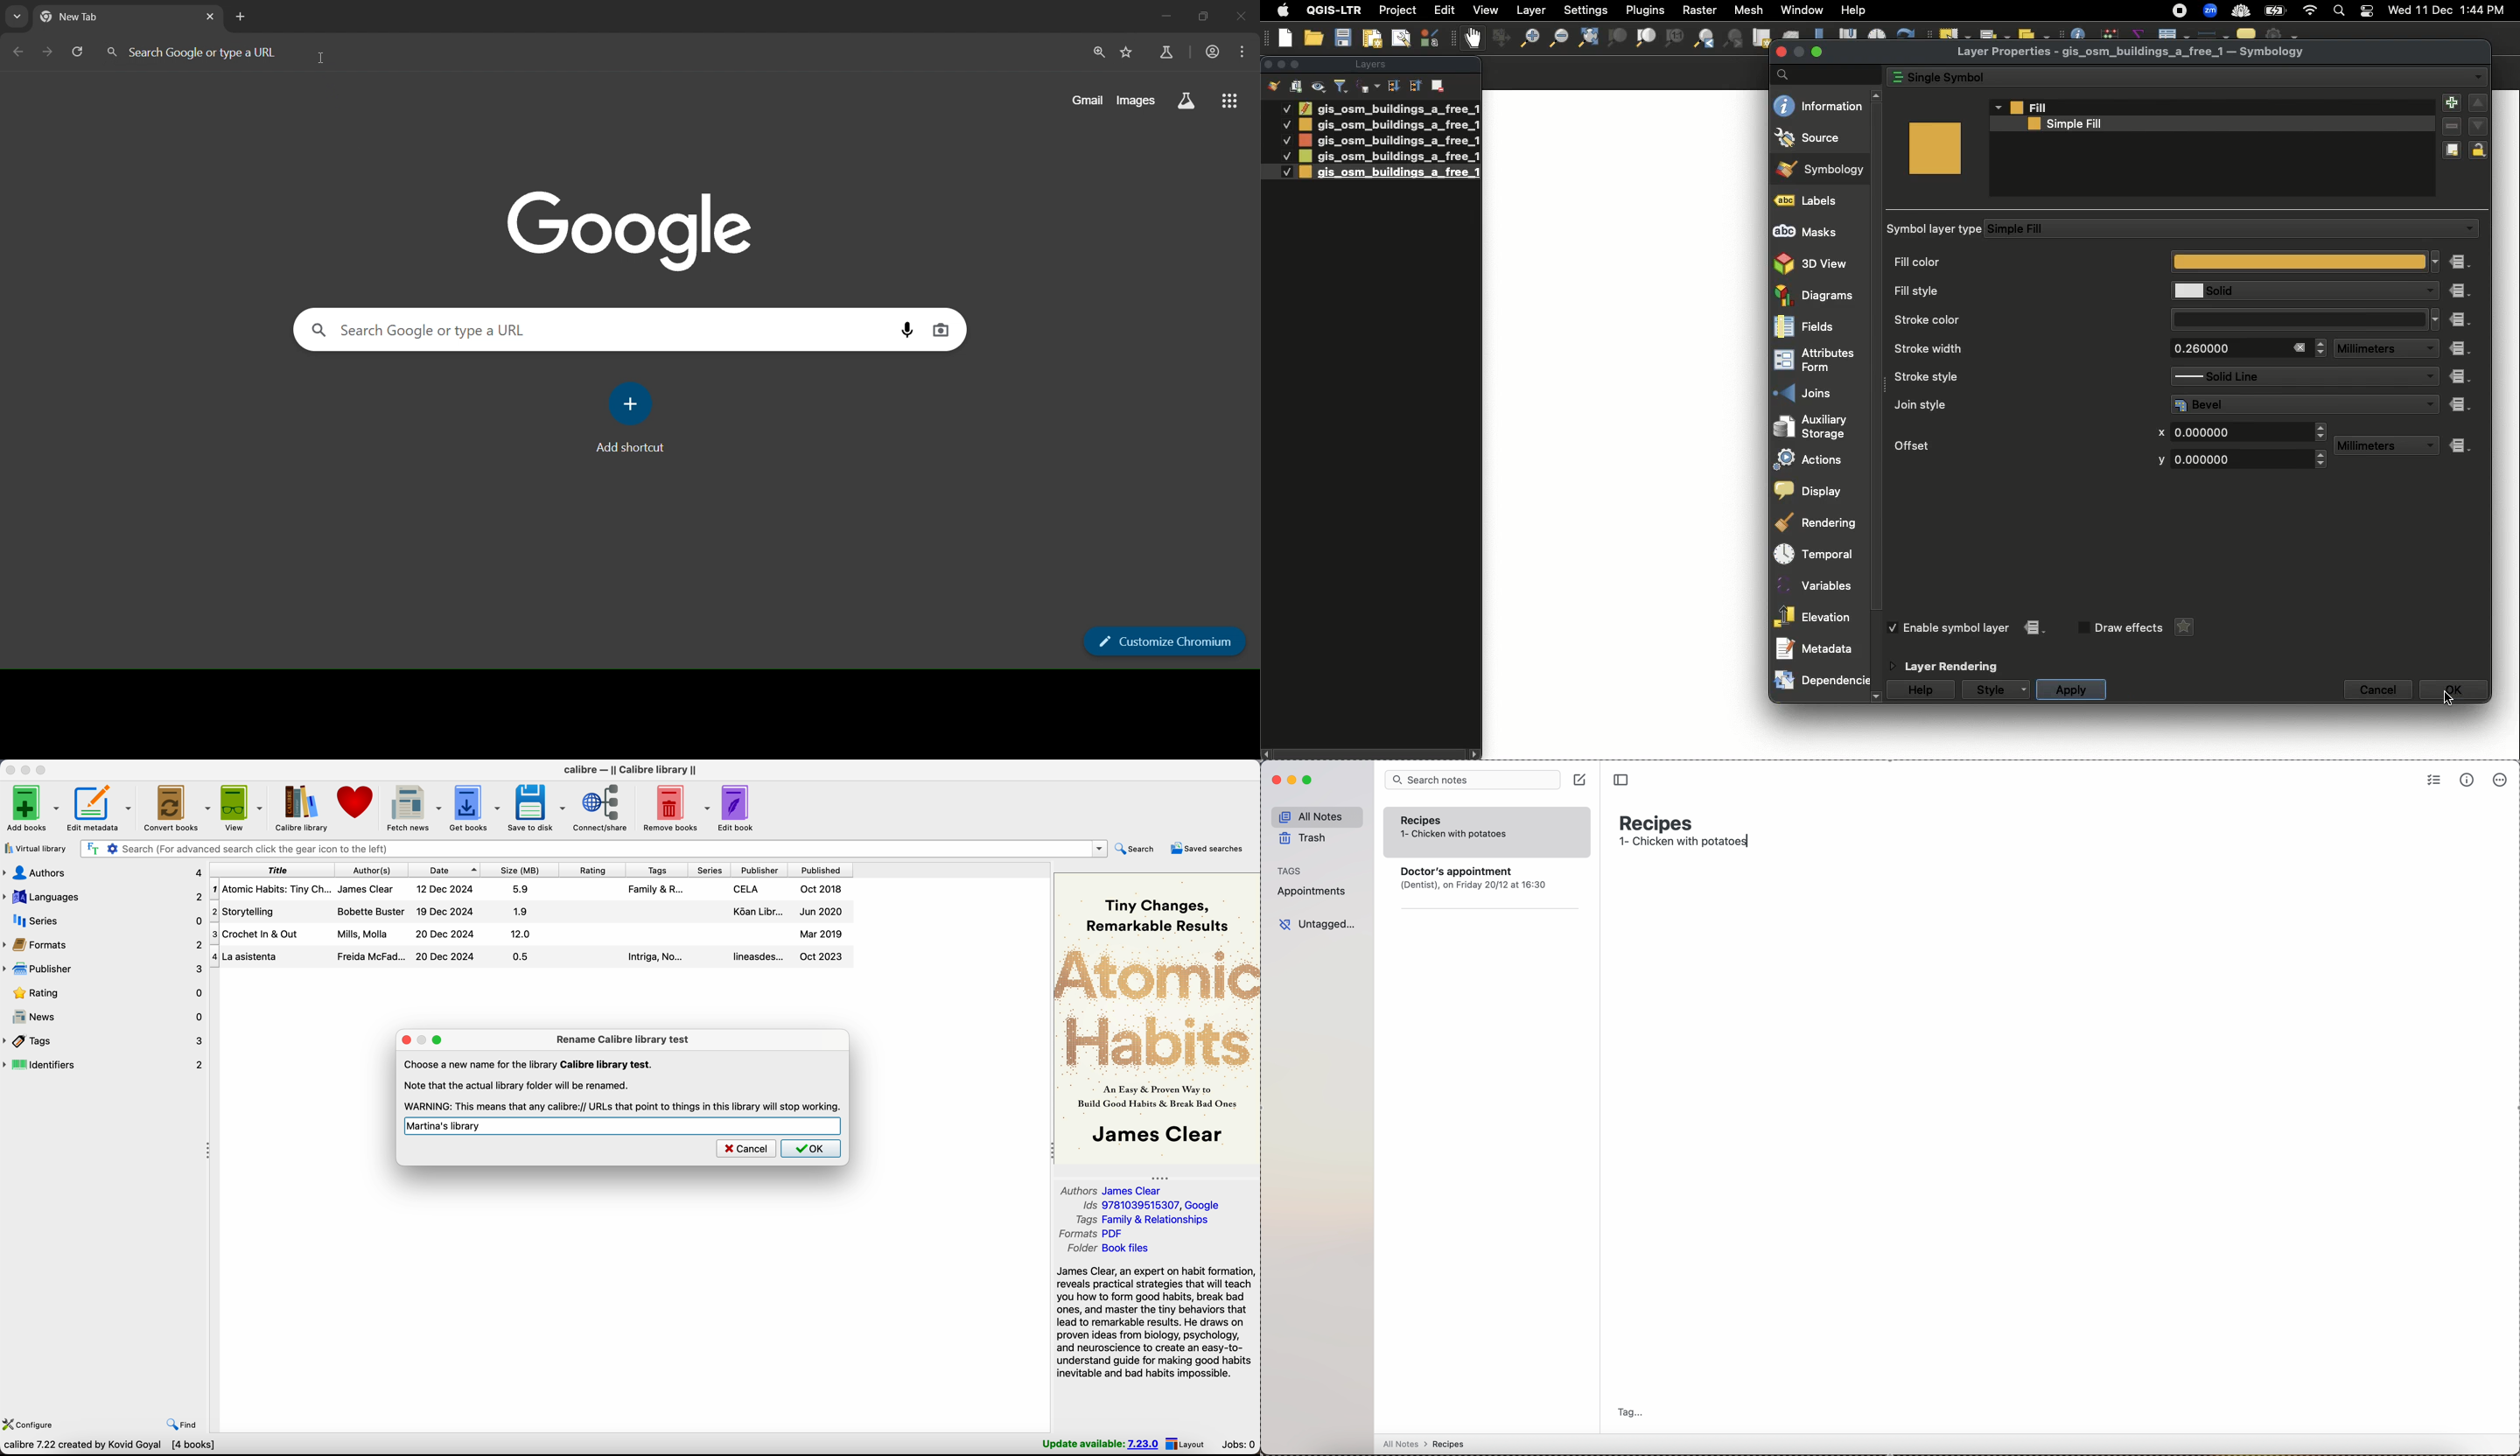 Image resolution: width=2520 pixels, height=1456 pixels. Describe the element at coordinates (2452, 151) in the screenshot. I see `Duplicate ` at that location.